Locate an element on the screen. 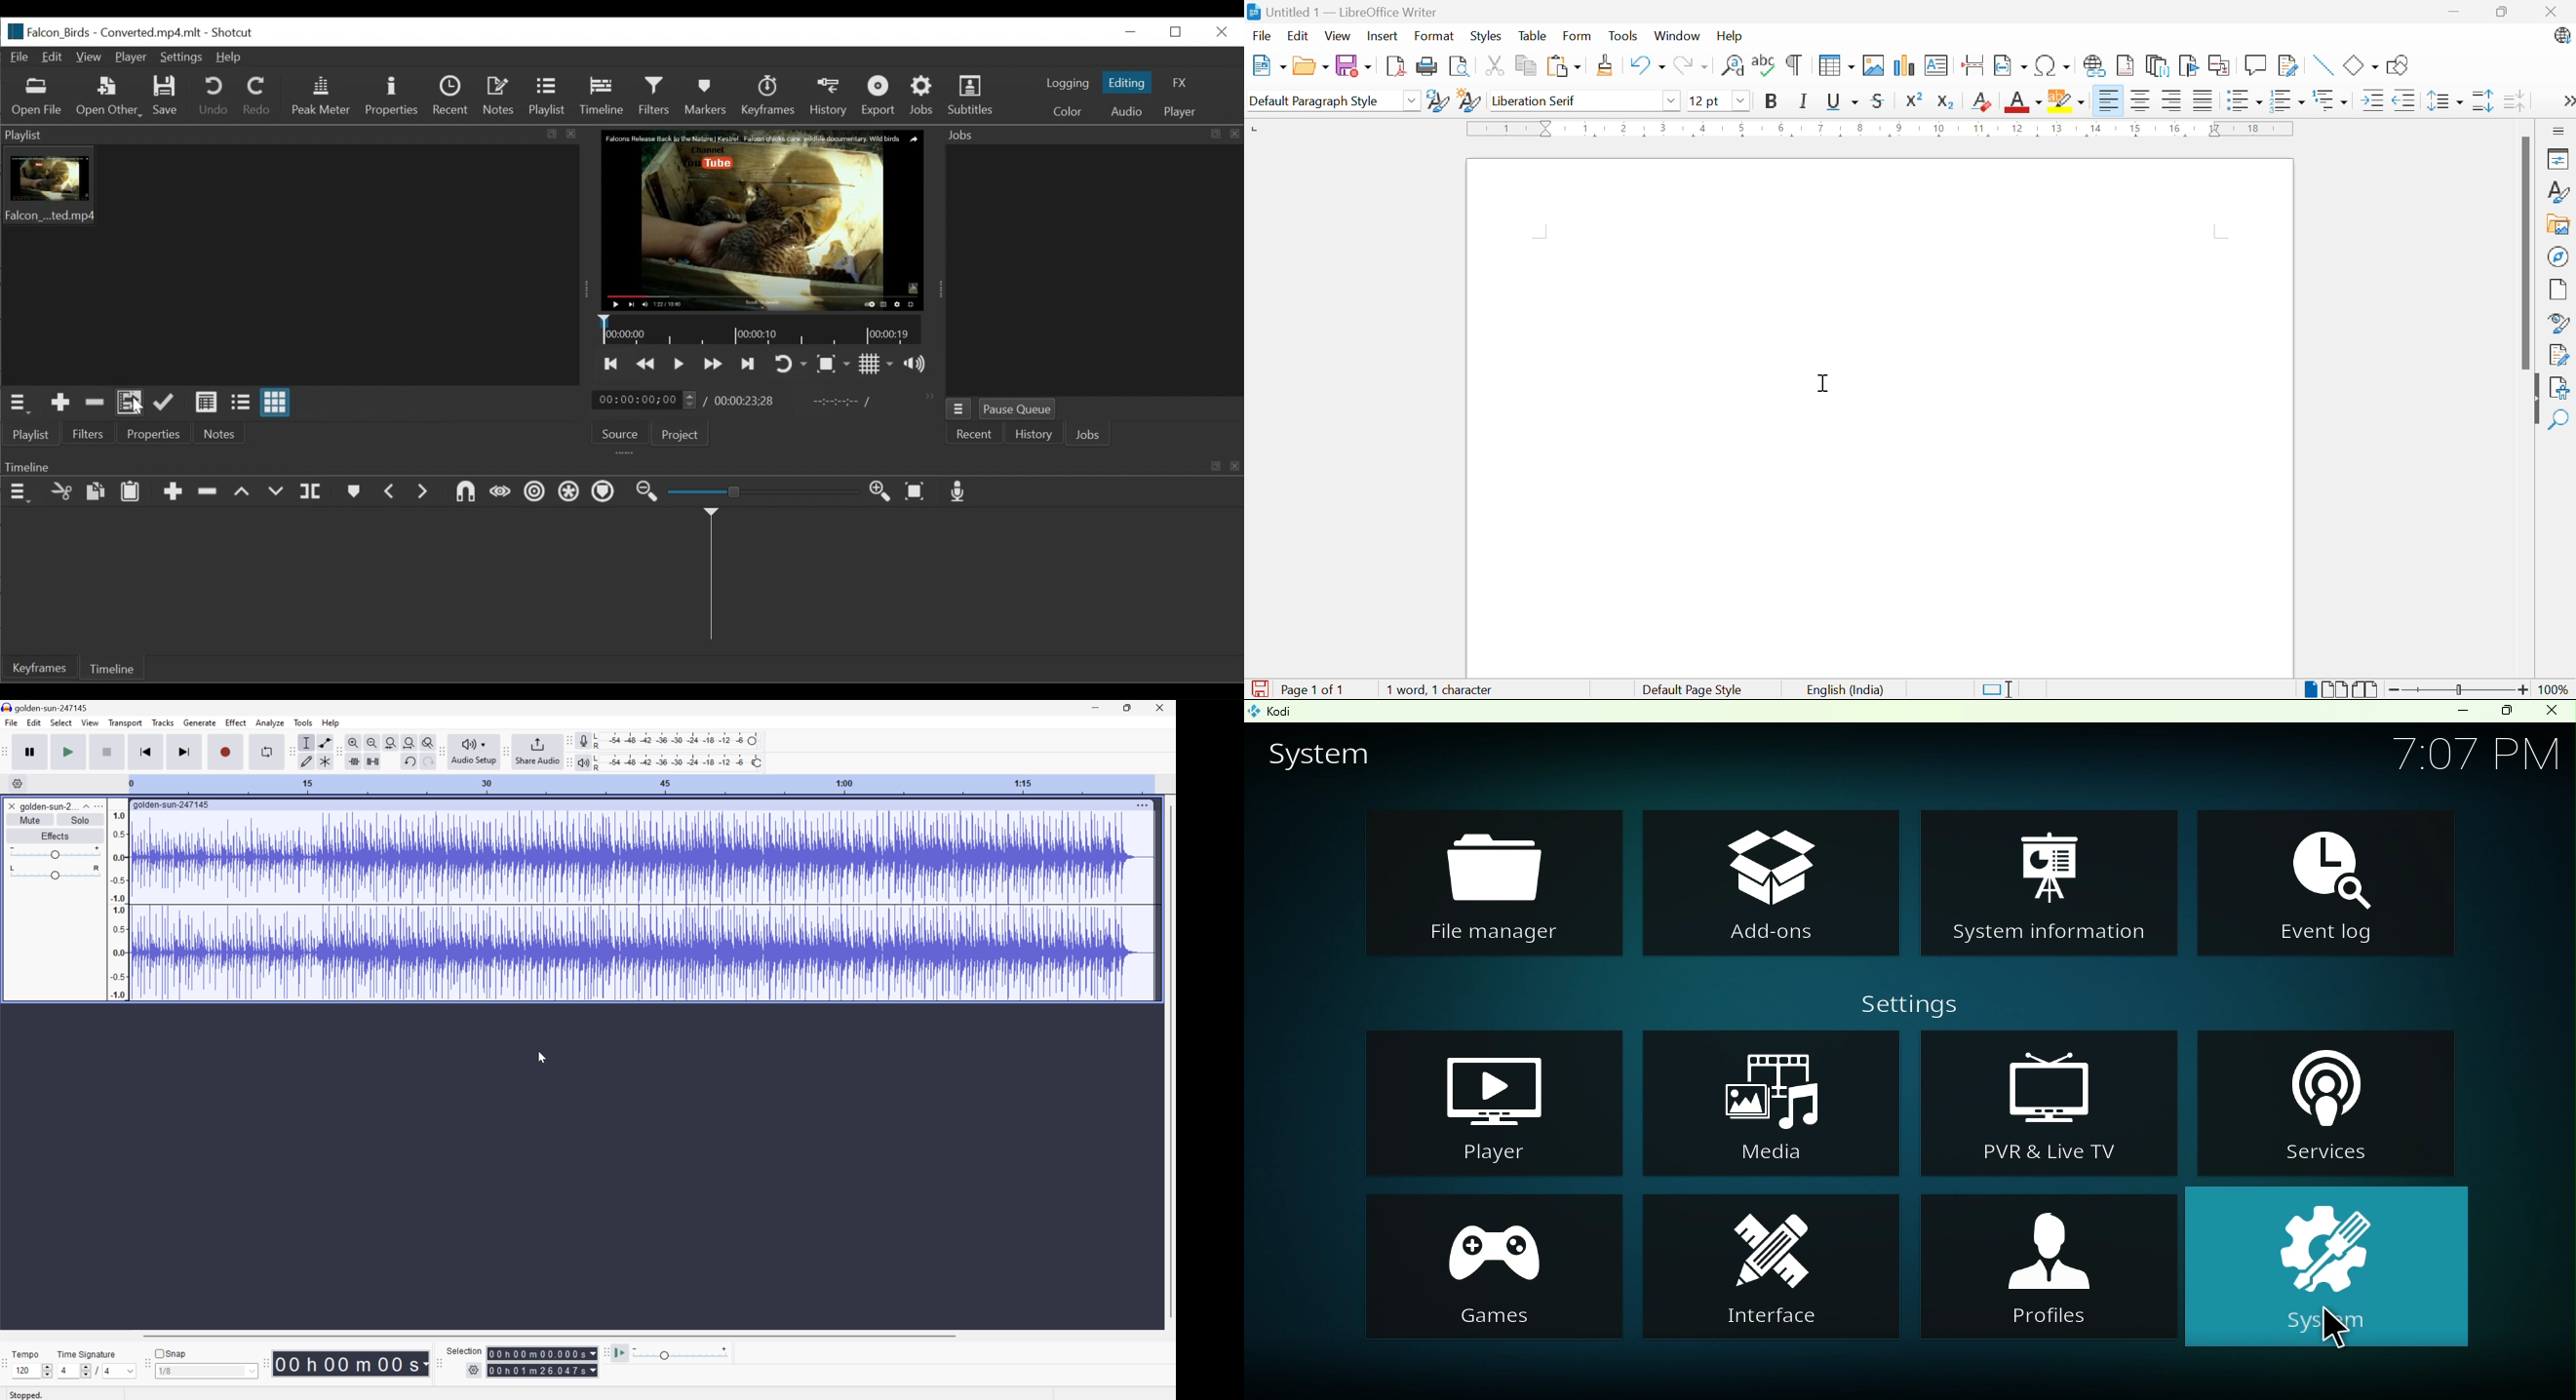 The image size is (2576, 1400). System is located at coordinates (1327, 757).